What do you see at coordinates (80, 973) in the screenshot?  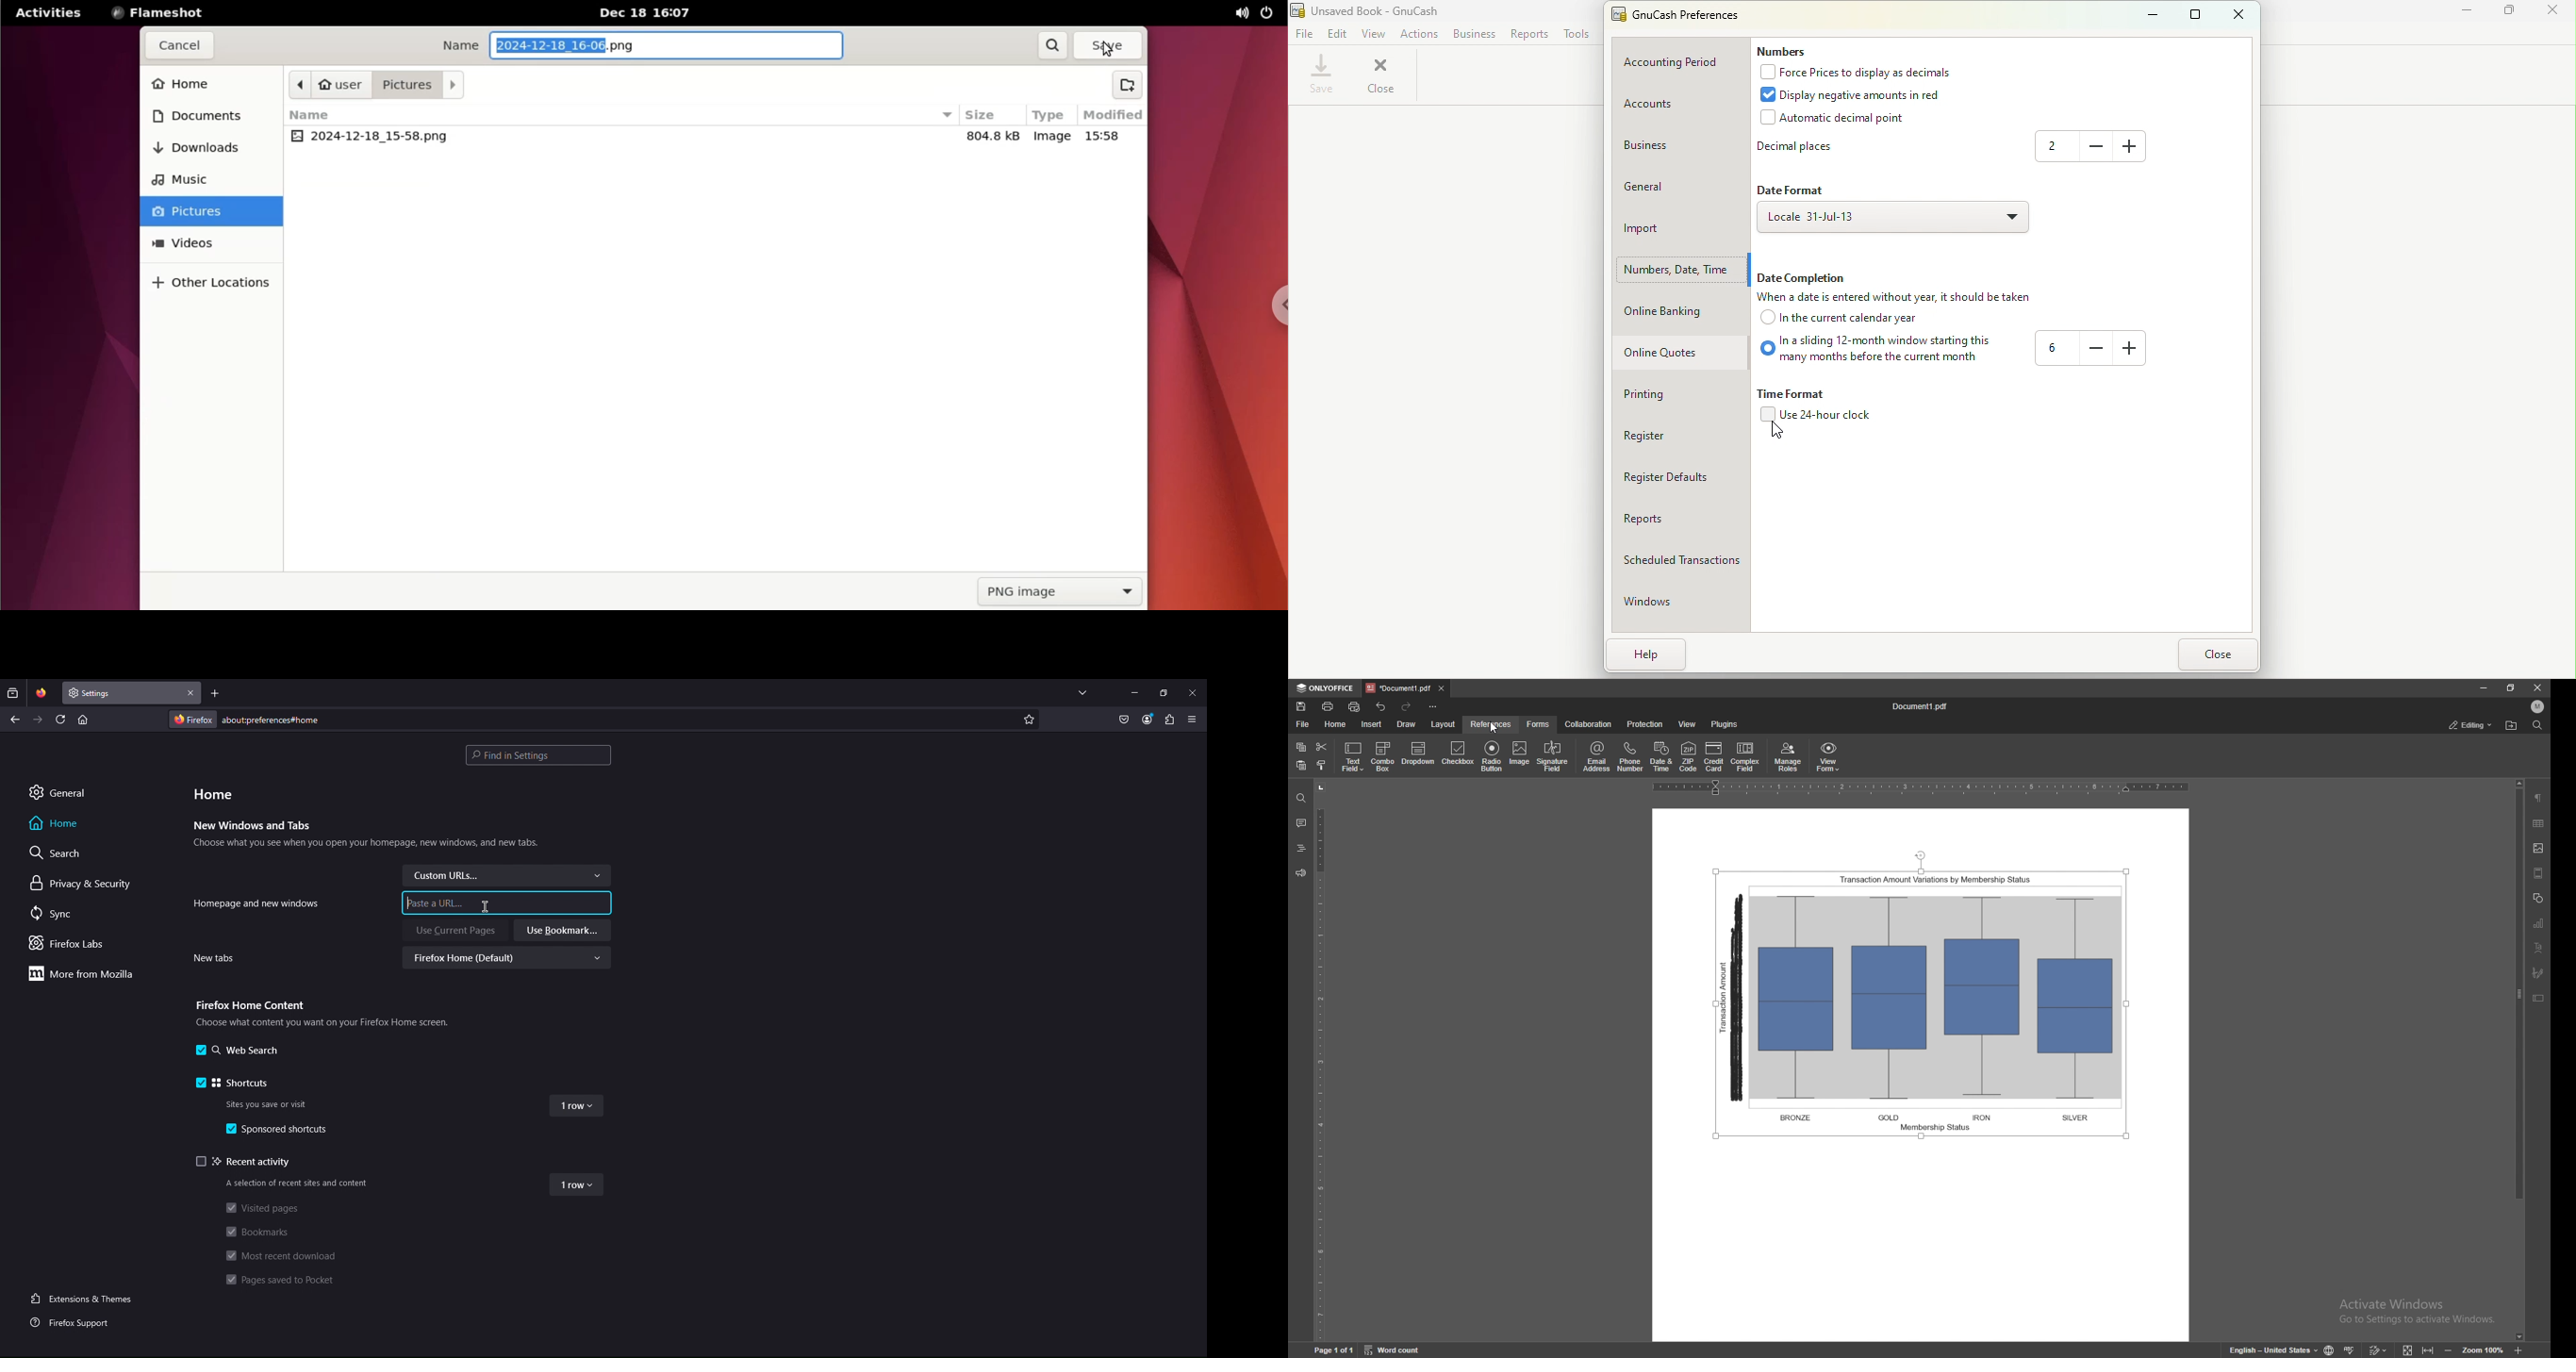 I see `More from Mozilla` at bounding box center [80, 973].